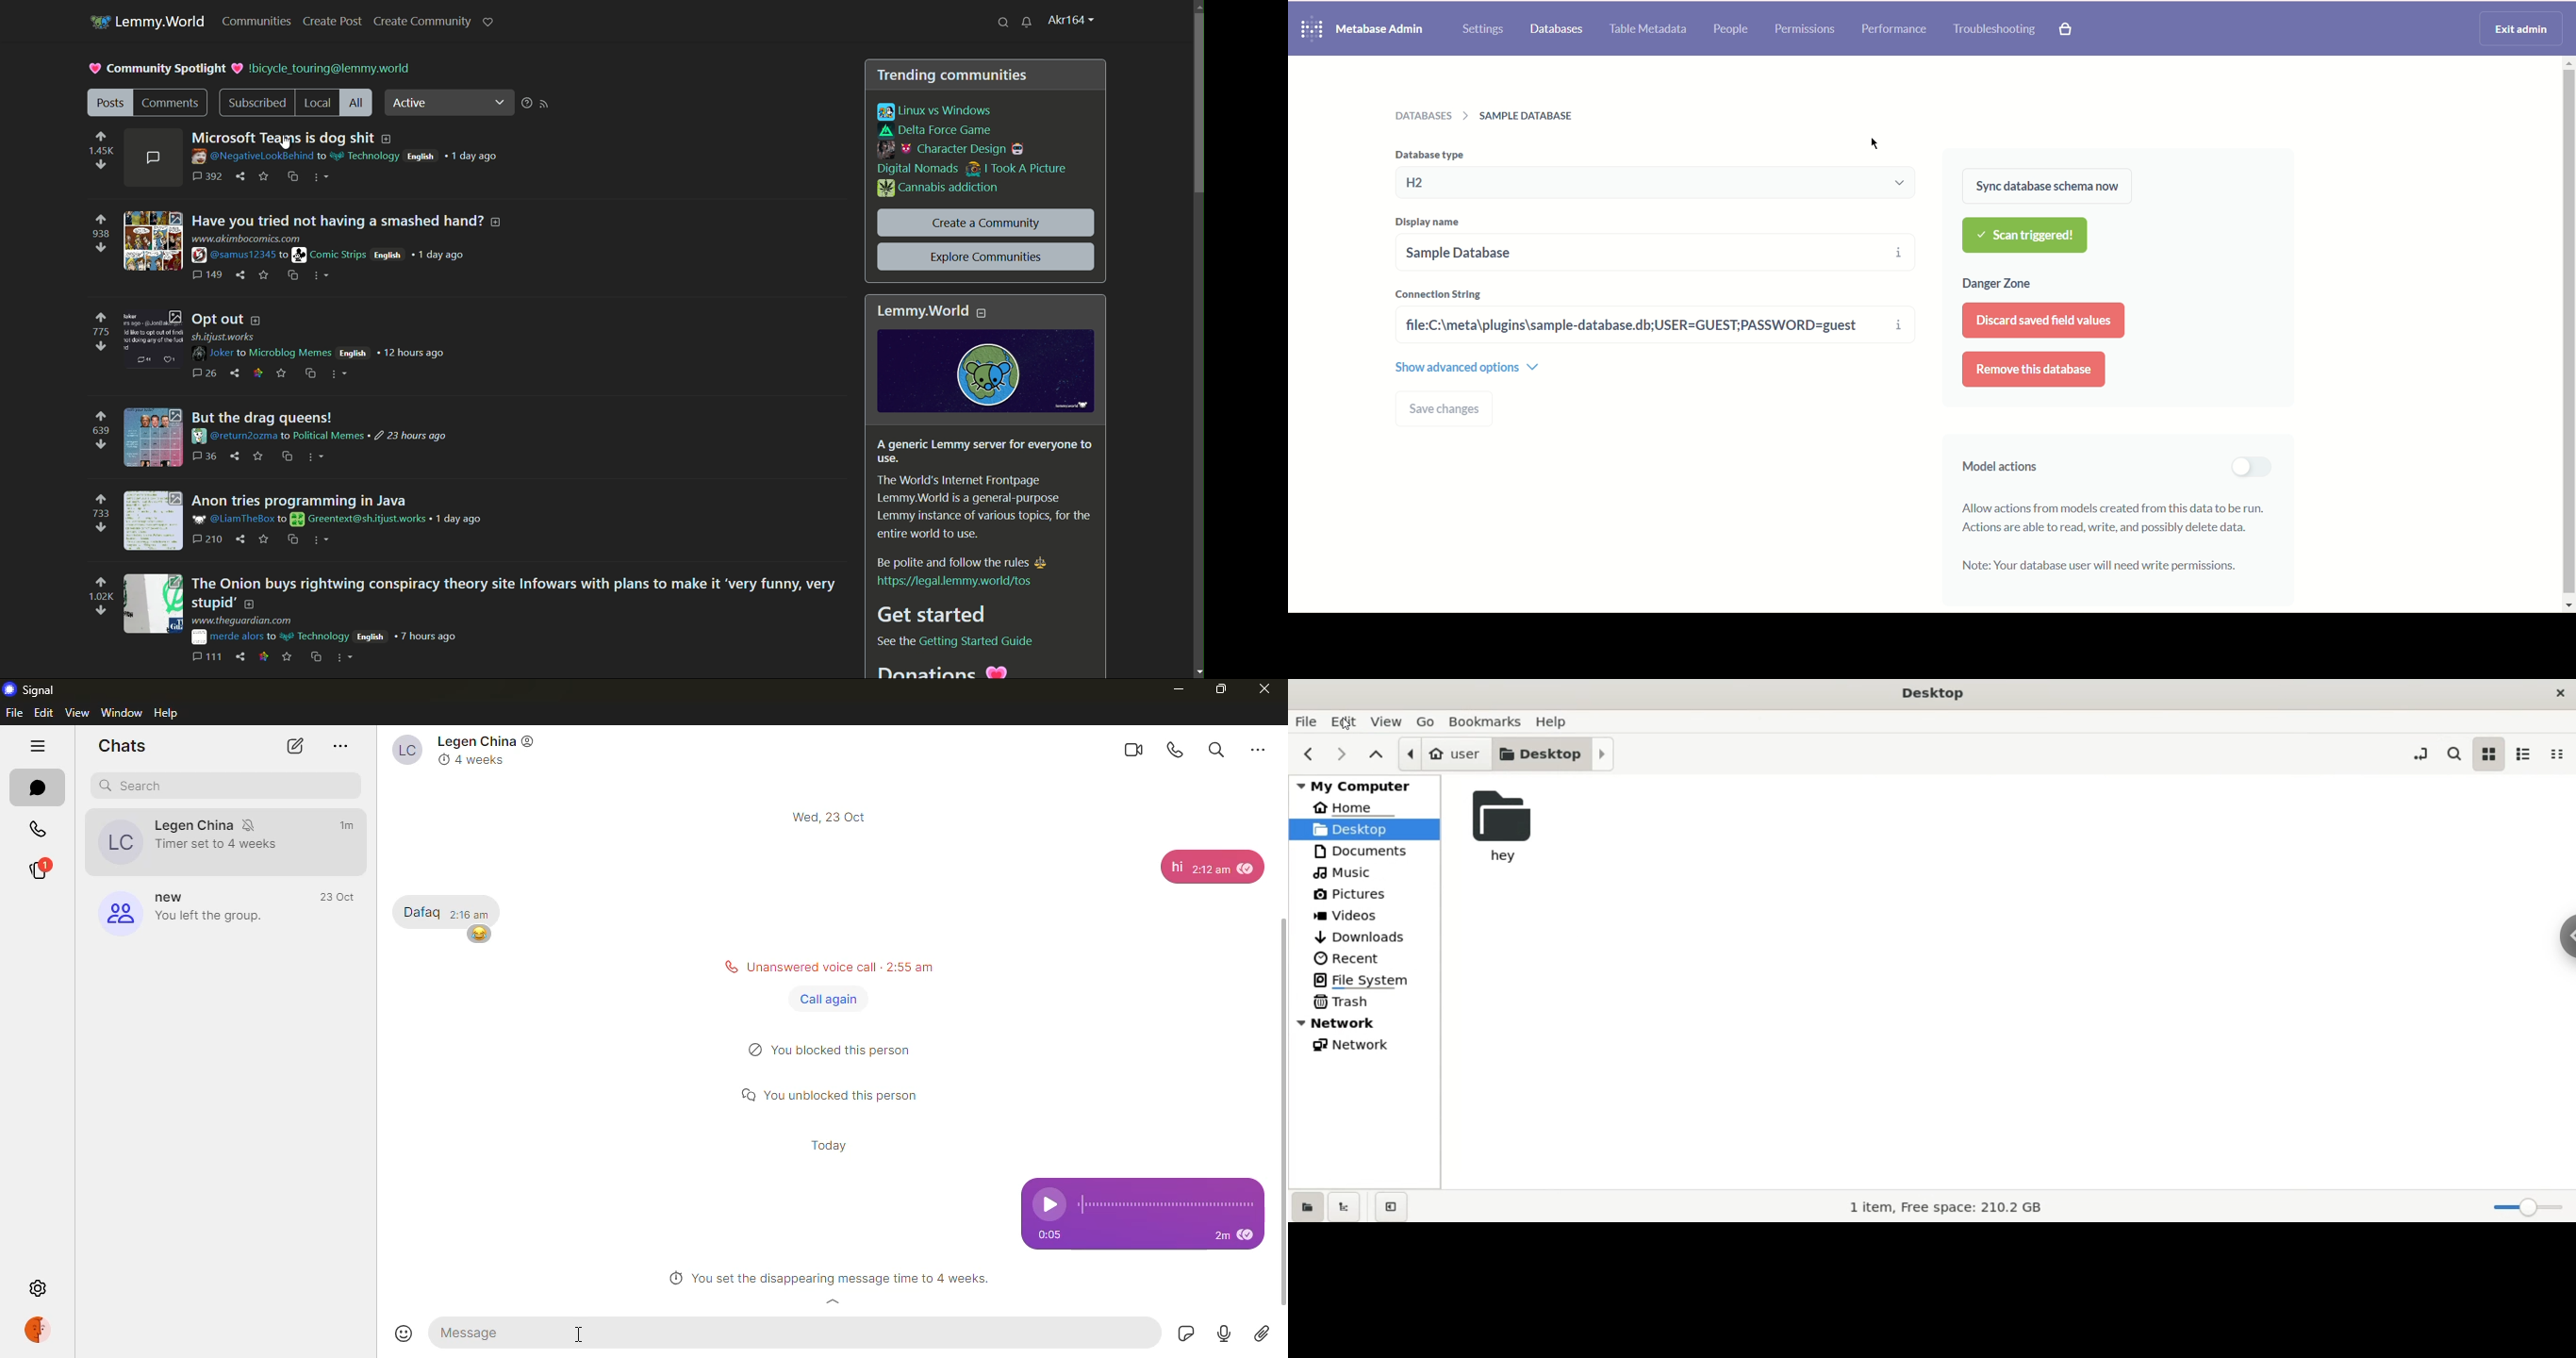 Image resolution: width=2576 pixels, height=1372 pixels. Describe the element at coordinates (38, 748) in the screenshot. I see `hide tabs` at that location.